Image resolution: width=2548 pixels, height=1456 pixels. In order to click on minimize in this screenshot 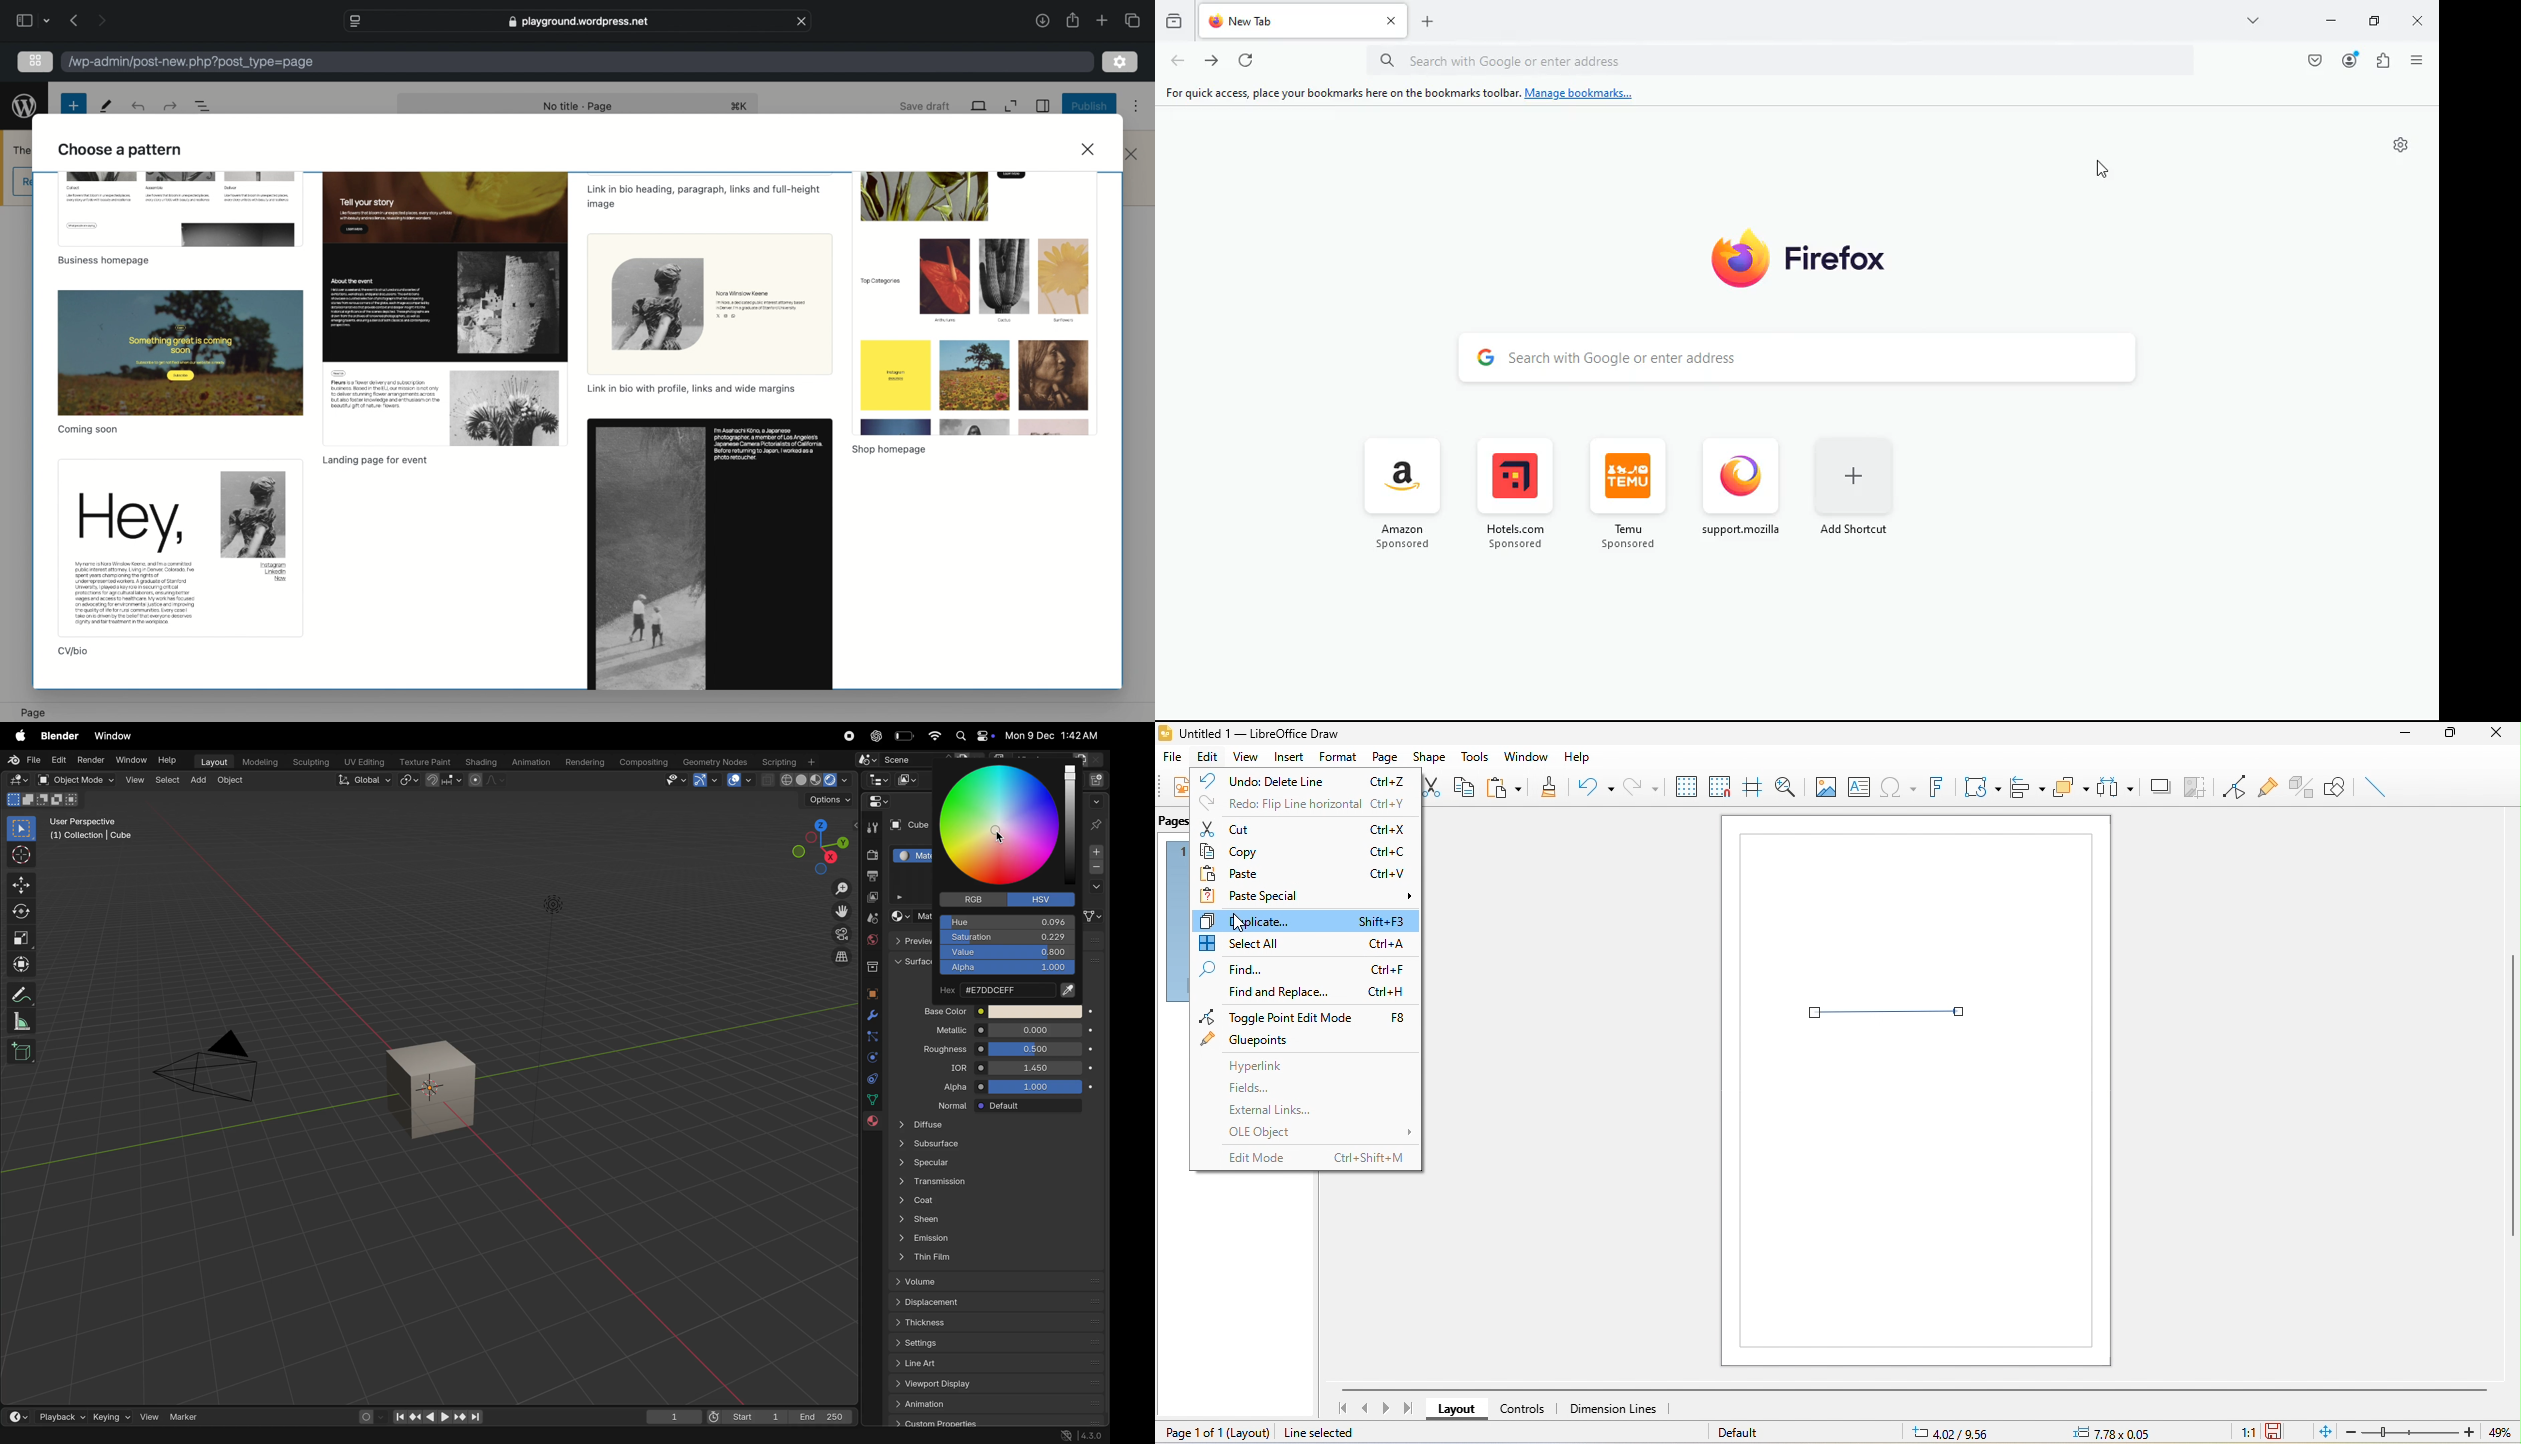, I will do `click(2327, 22)`.